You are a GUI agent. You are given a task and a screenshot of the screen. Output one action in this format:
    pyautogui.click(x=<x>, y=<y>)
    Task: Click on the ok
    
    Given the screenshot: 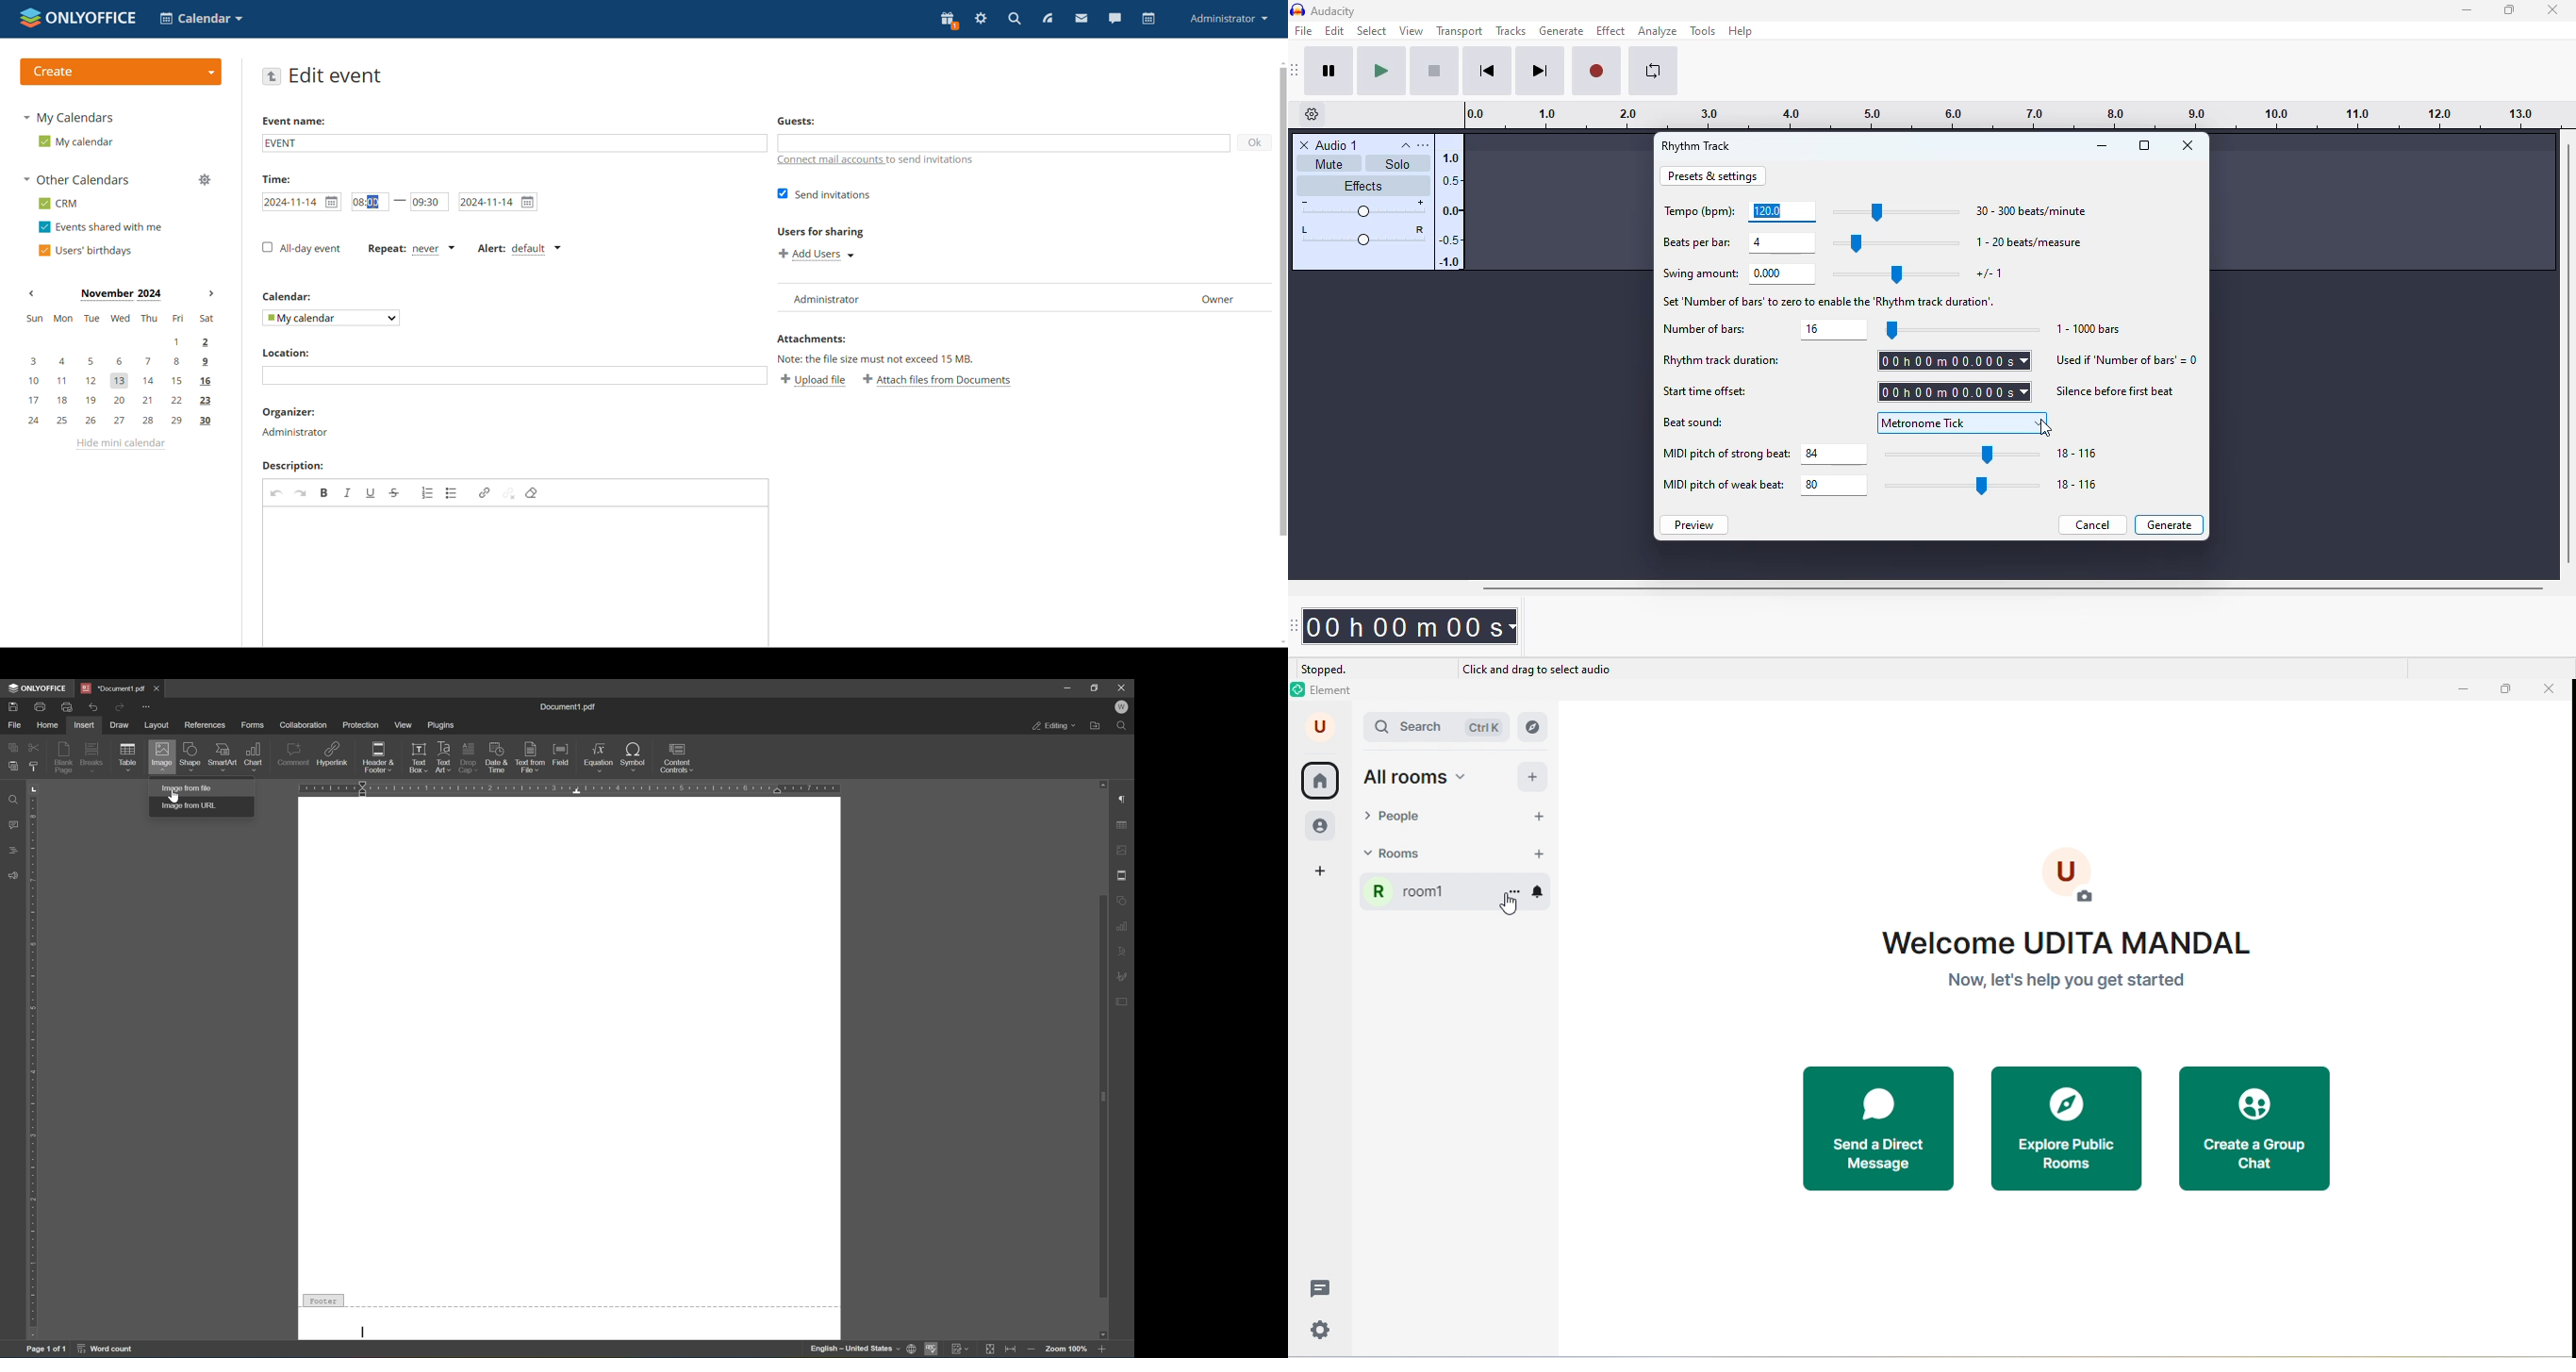 What is the action you would take?
    pyautogui.click(x=1254, y=144)
    